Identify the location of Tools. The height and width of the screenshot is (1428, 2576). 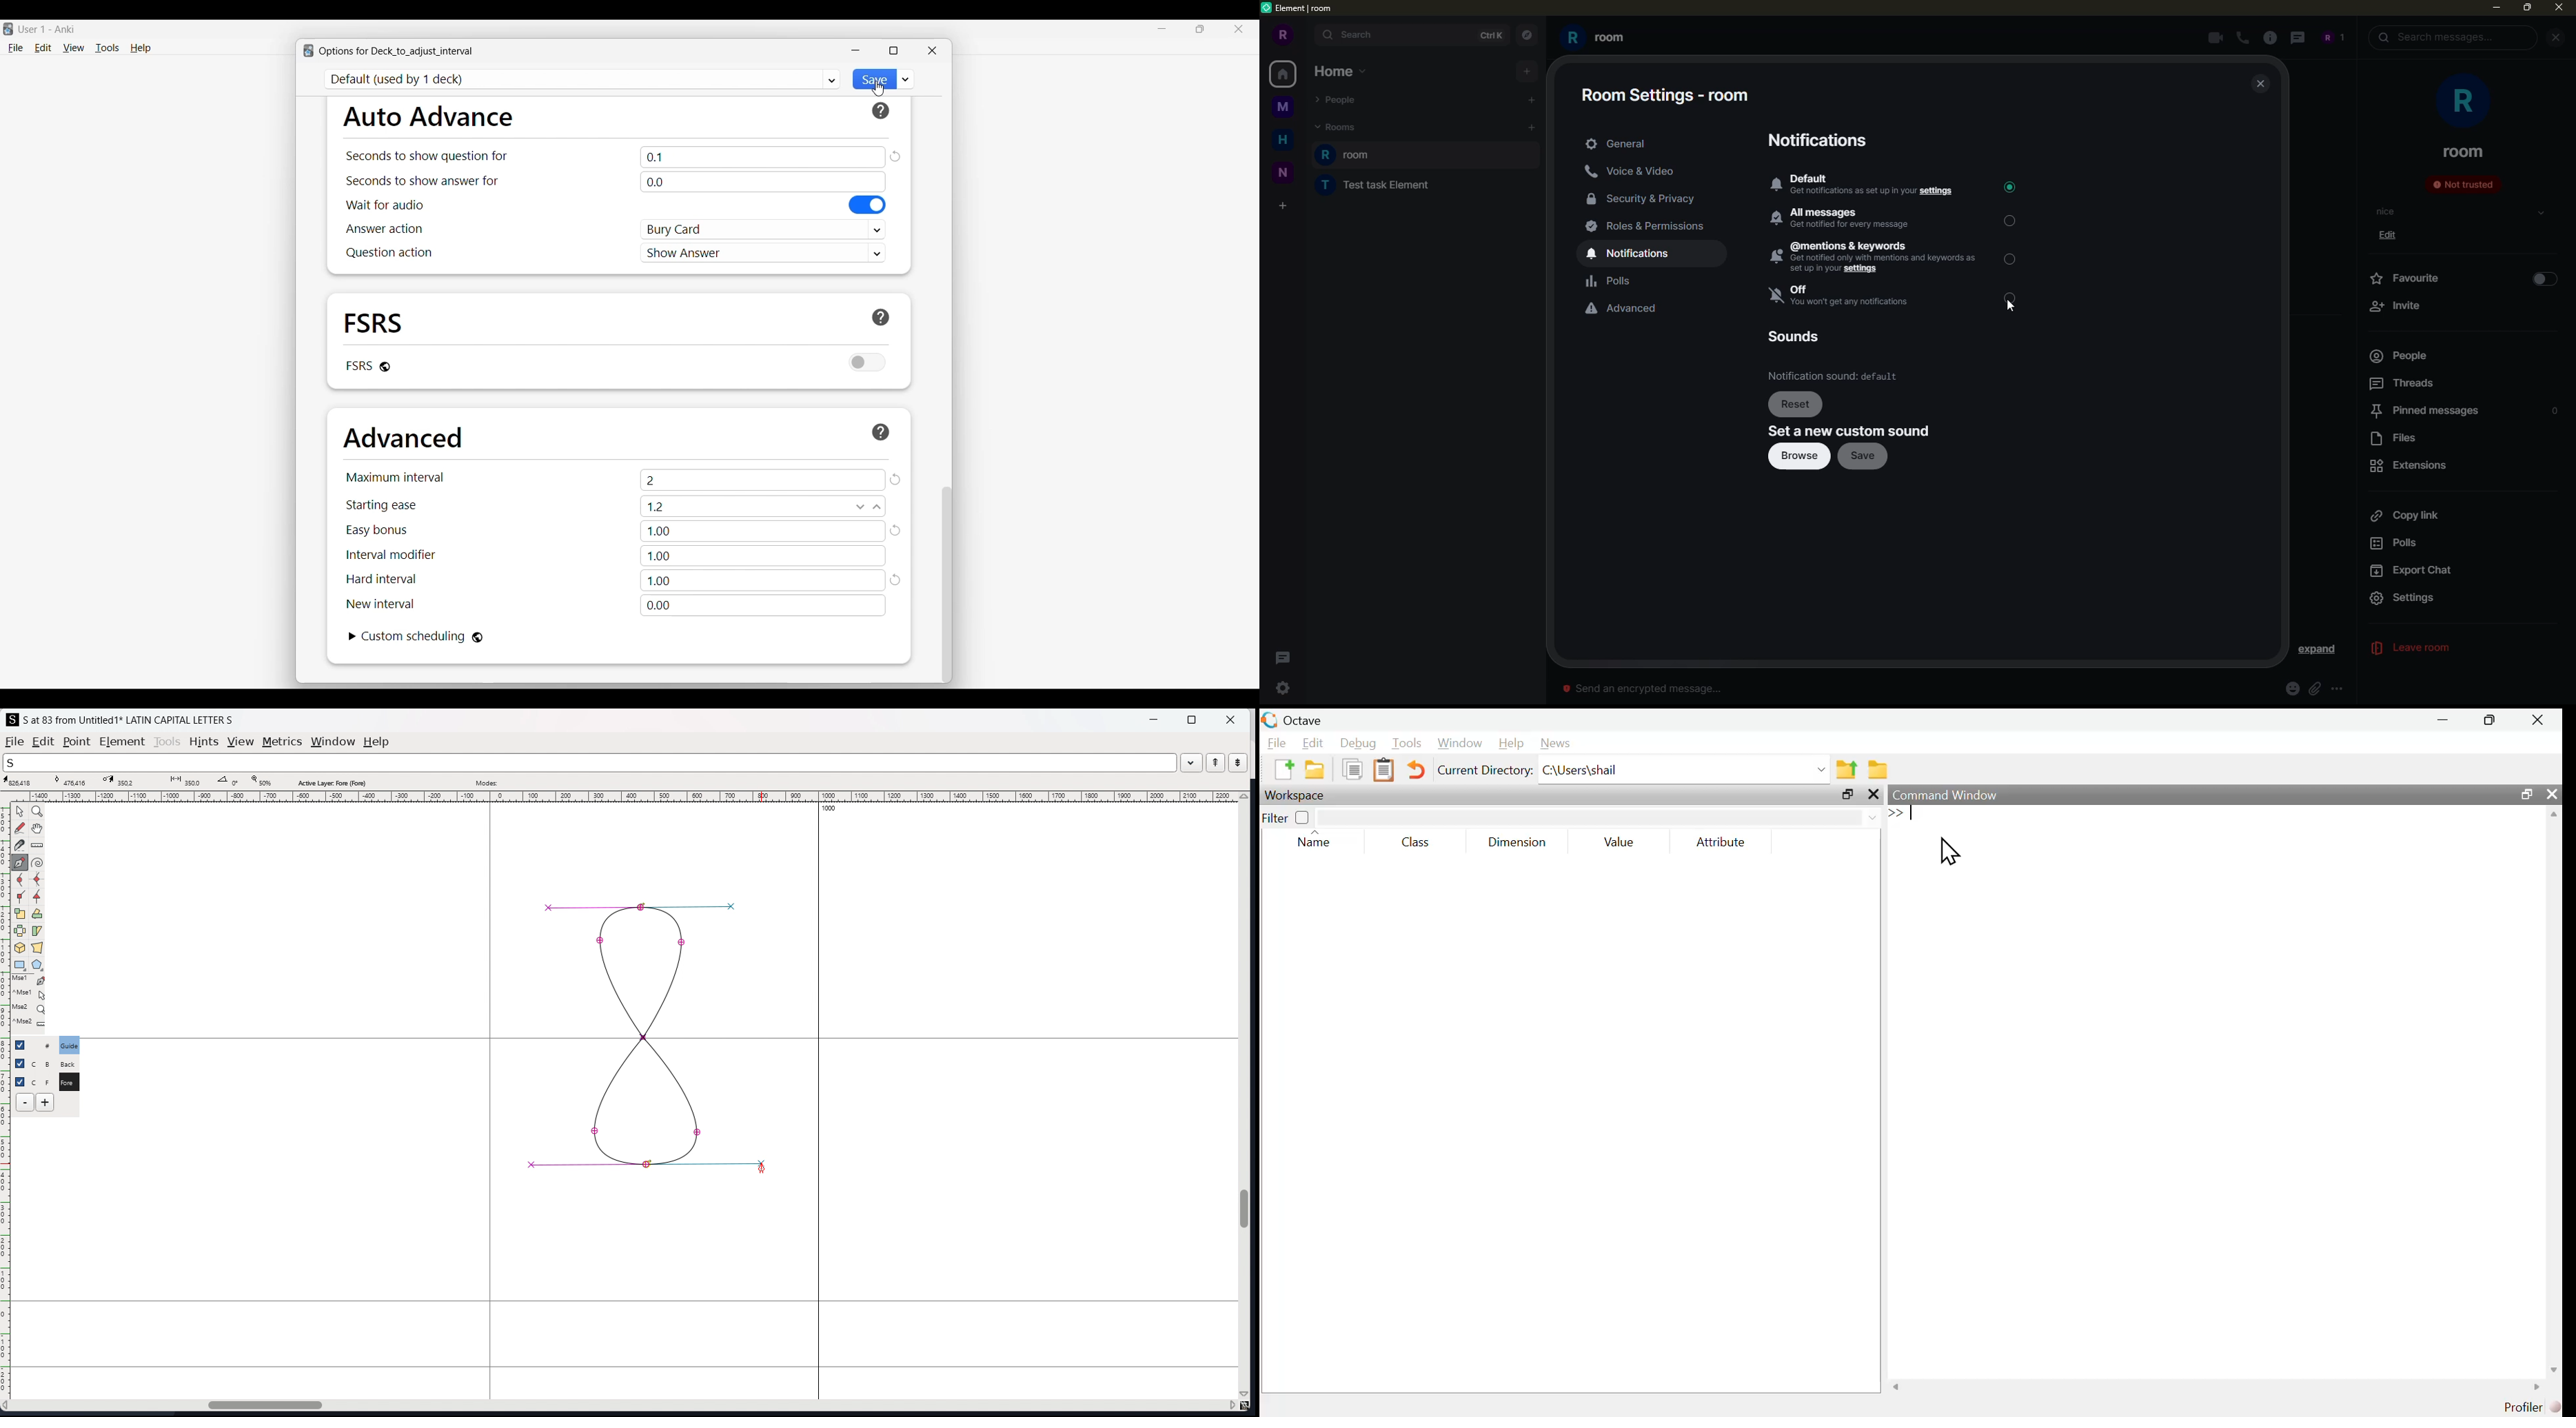
(1407, 744).